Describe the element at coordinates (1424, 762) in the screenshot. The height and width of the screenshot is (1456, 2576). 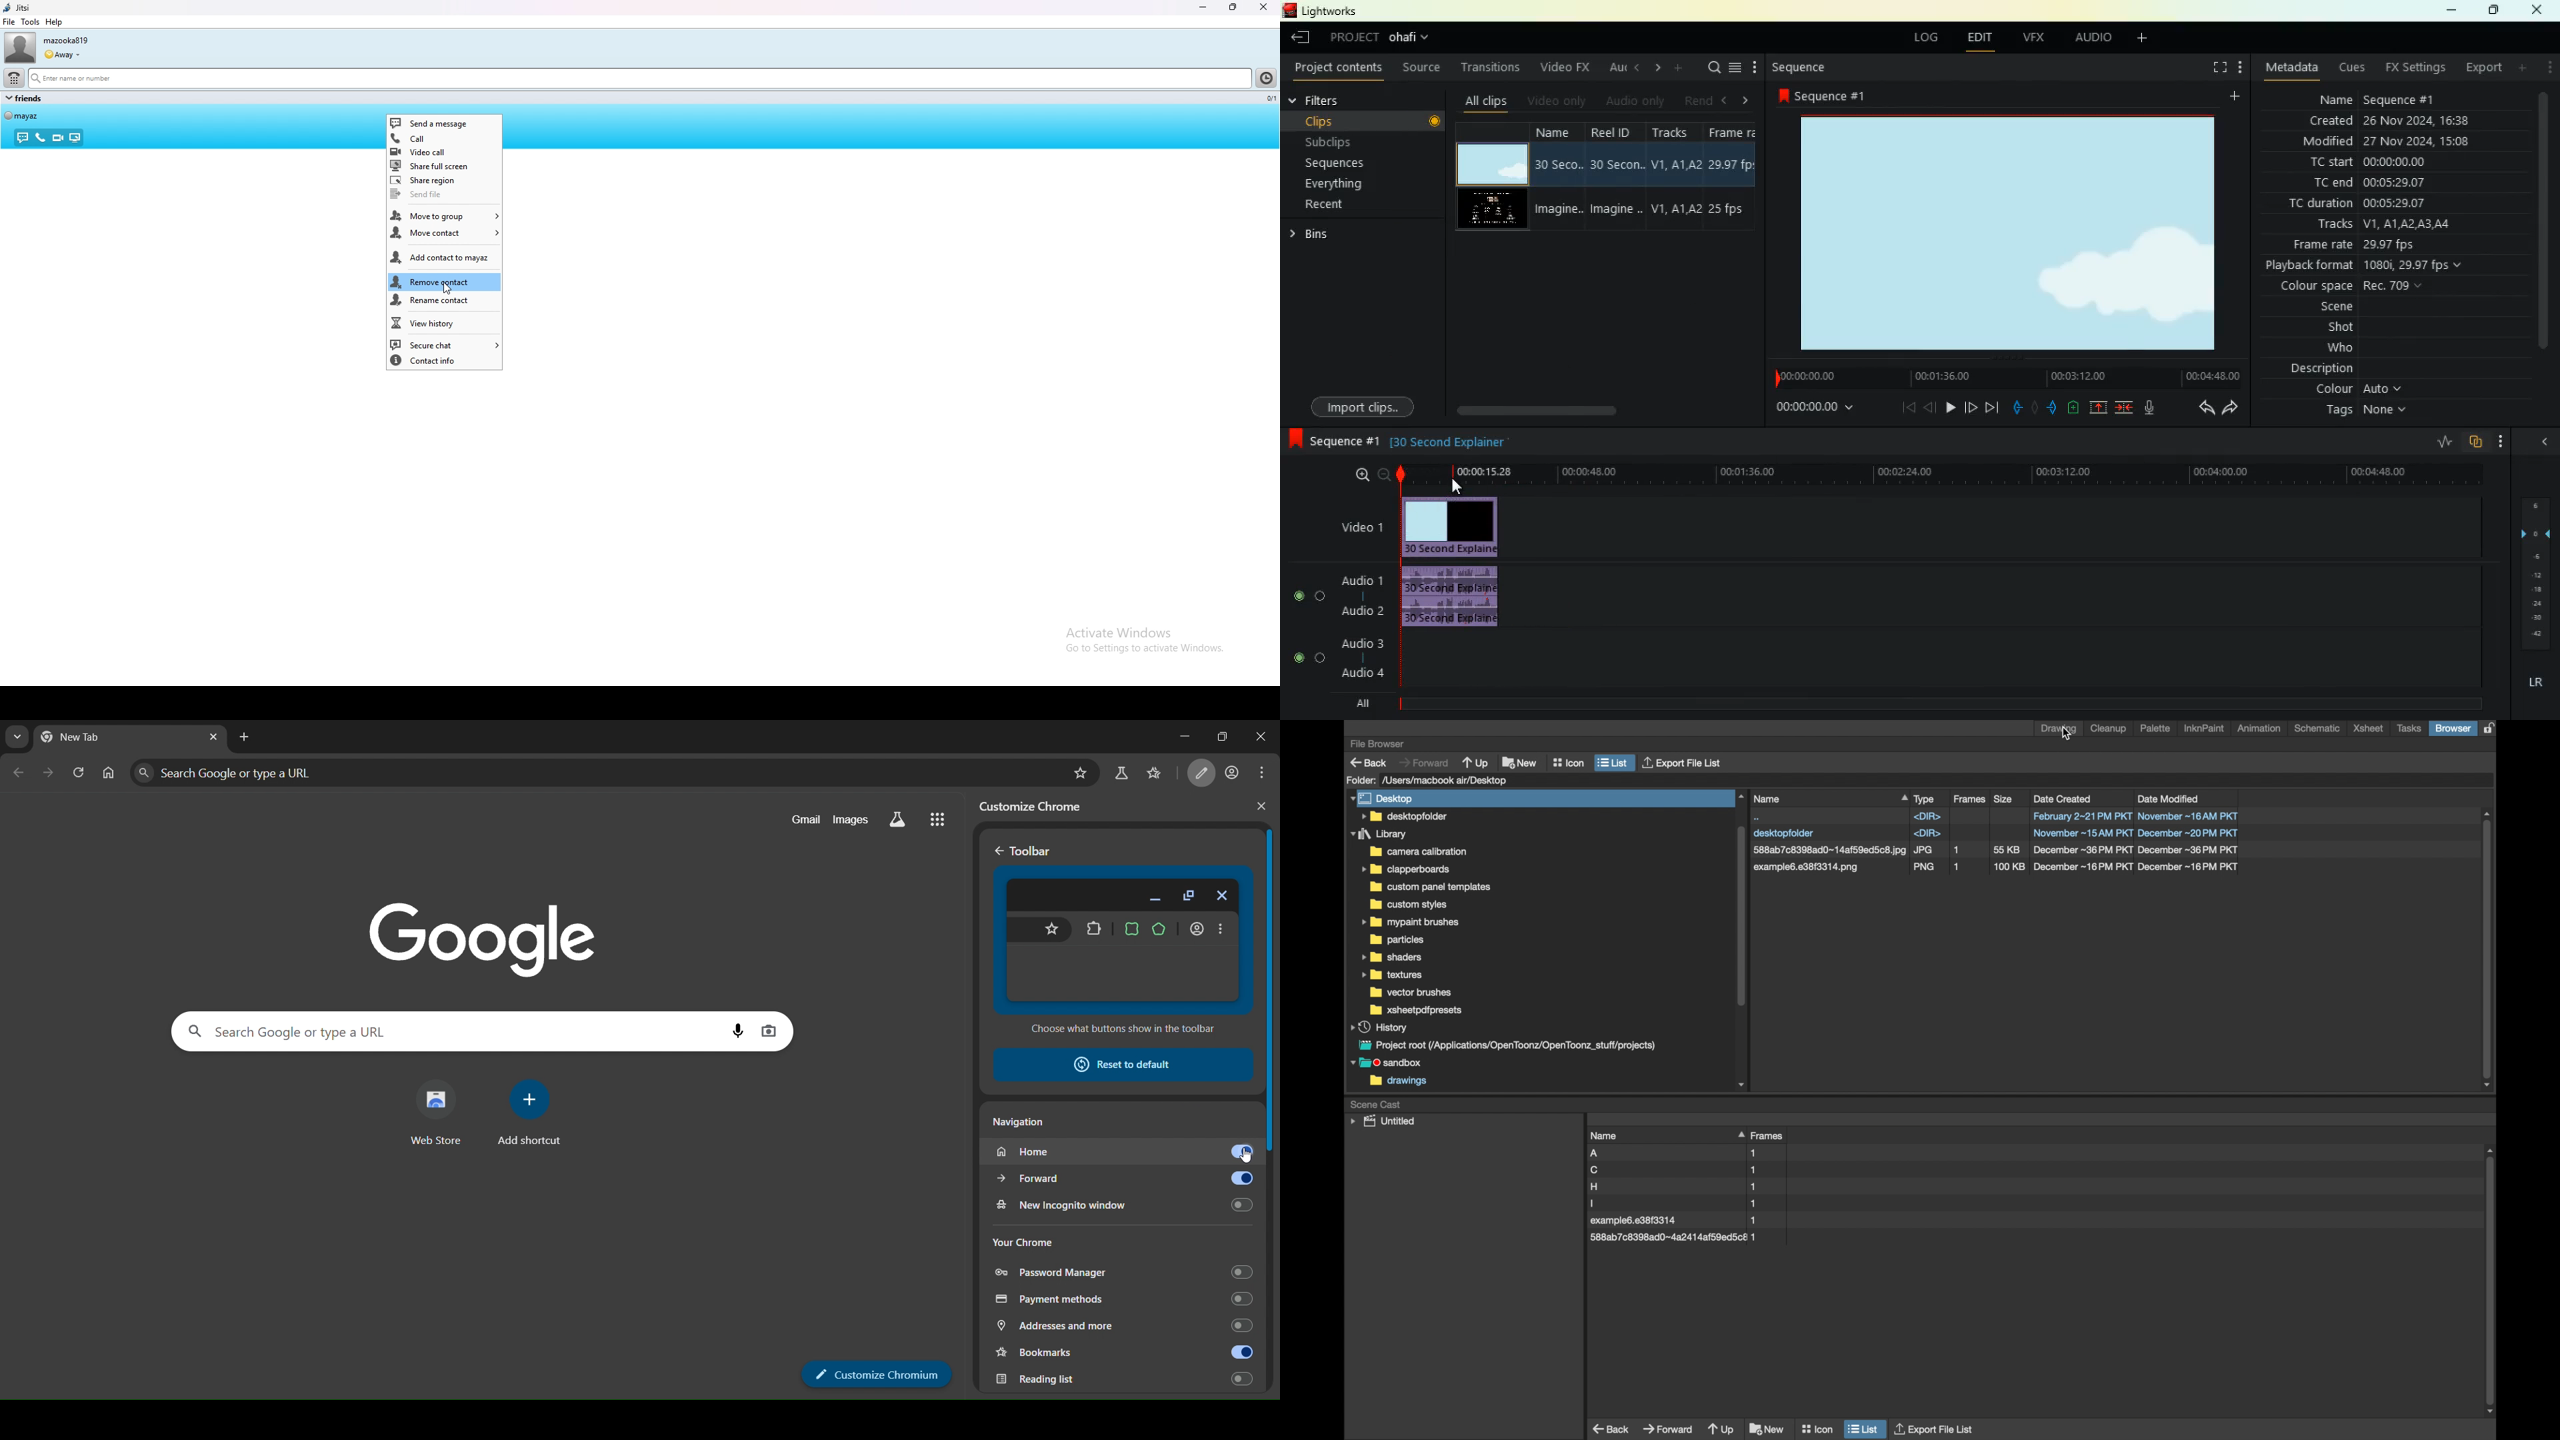
I see `forward` at that location.